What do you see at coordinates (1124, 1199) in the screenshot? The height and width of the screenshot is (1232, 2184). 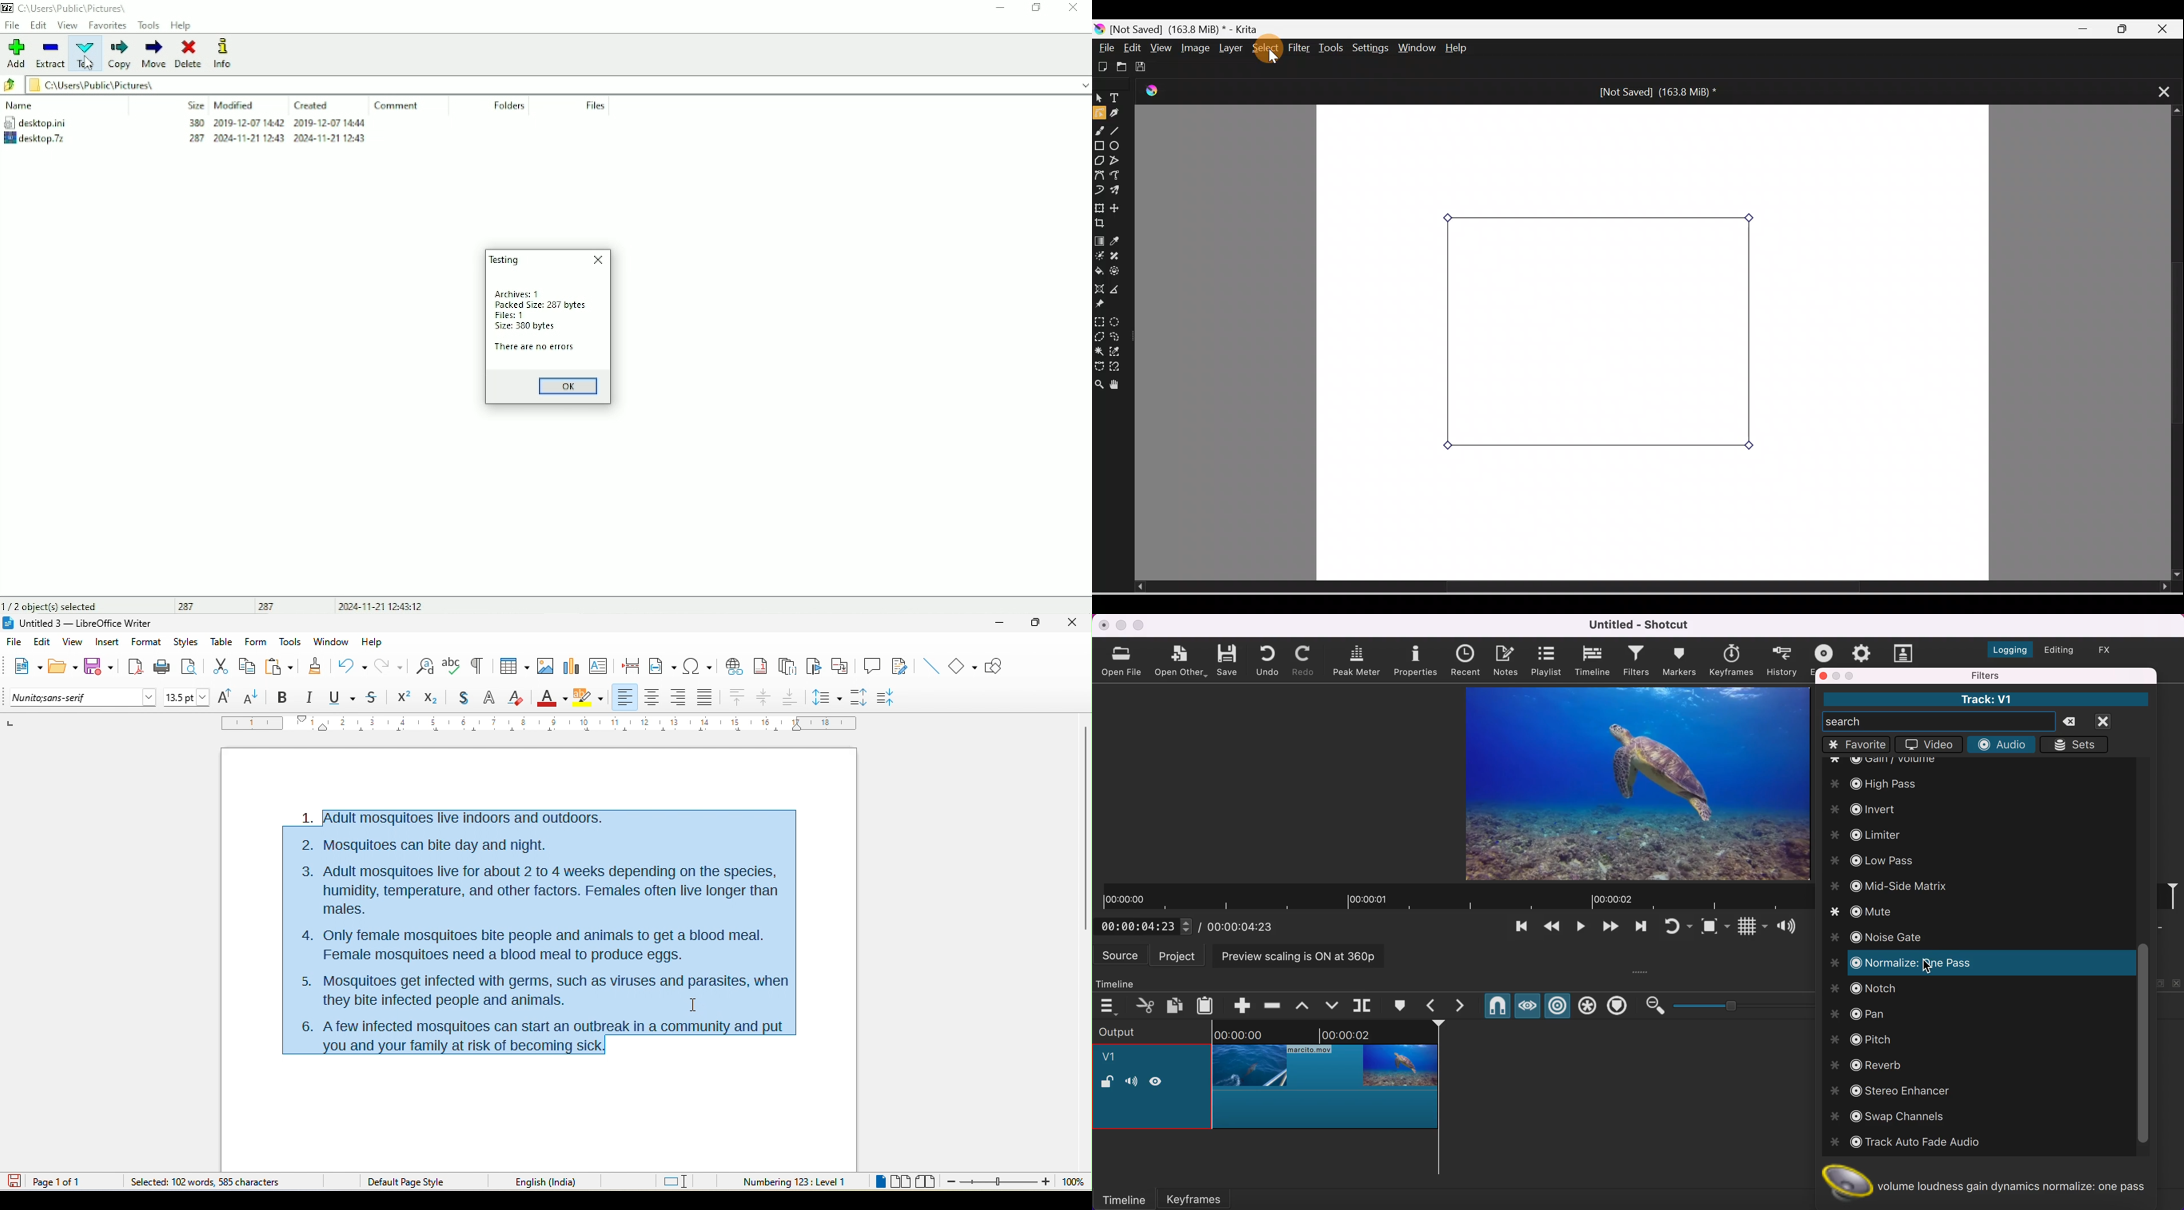 I see `timeline` at bounding box center [1124, 1199].